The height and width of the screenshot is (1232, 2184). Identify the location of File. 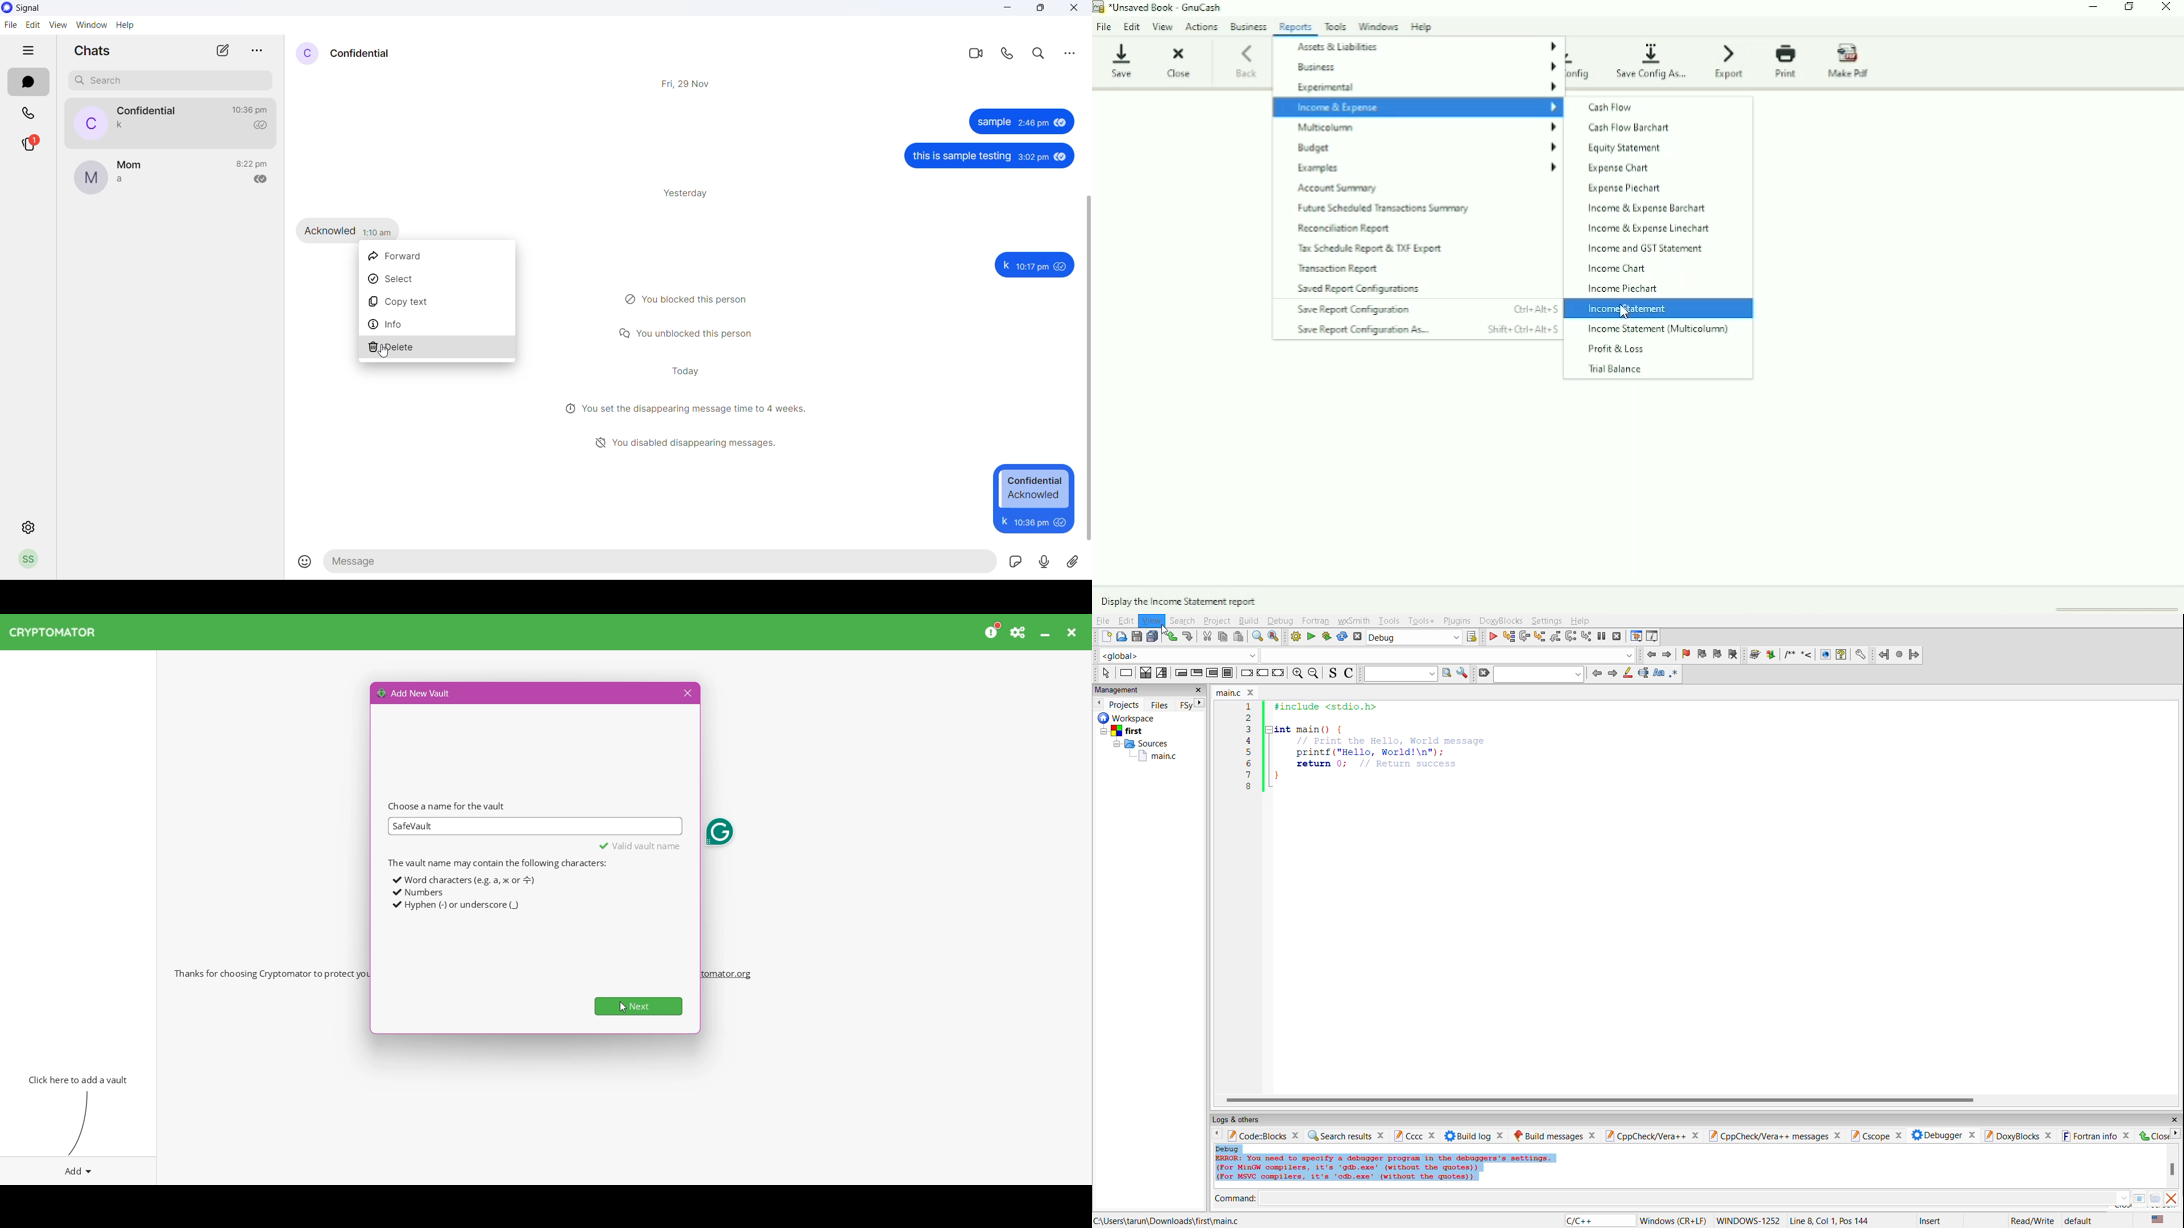
(1105, 25).